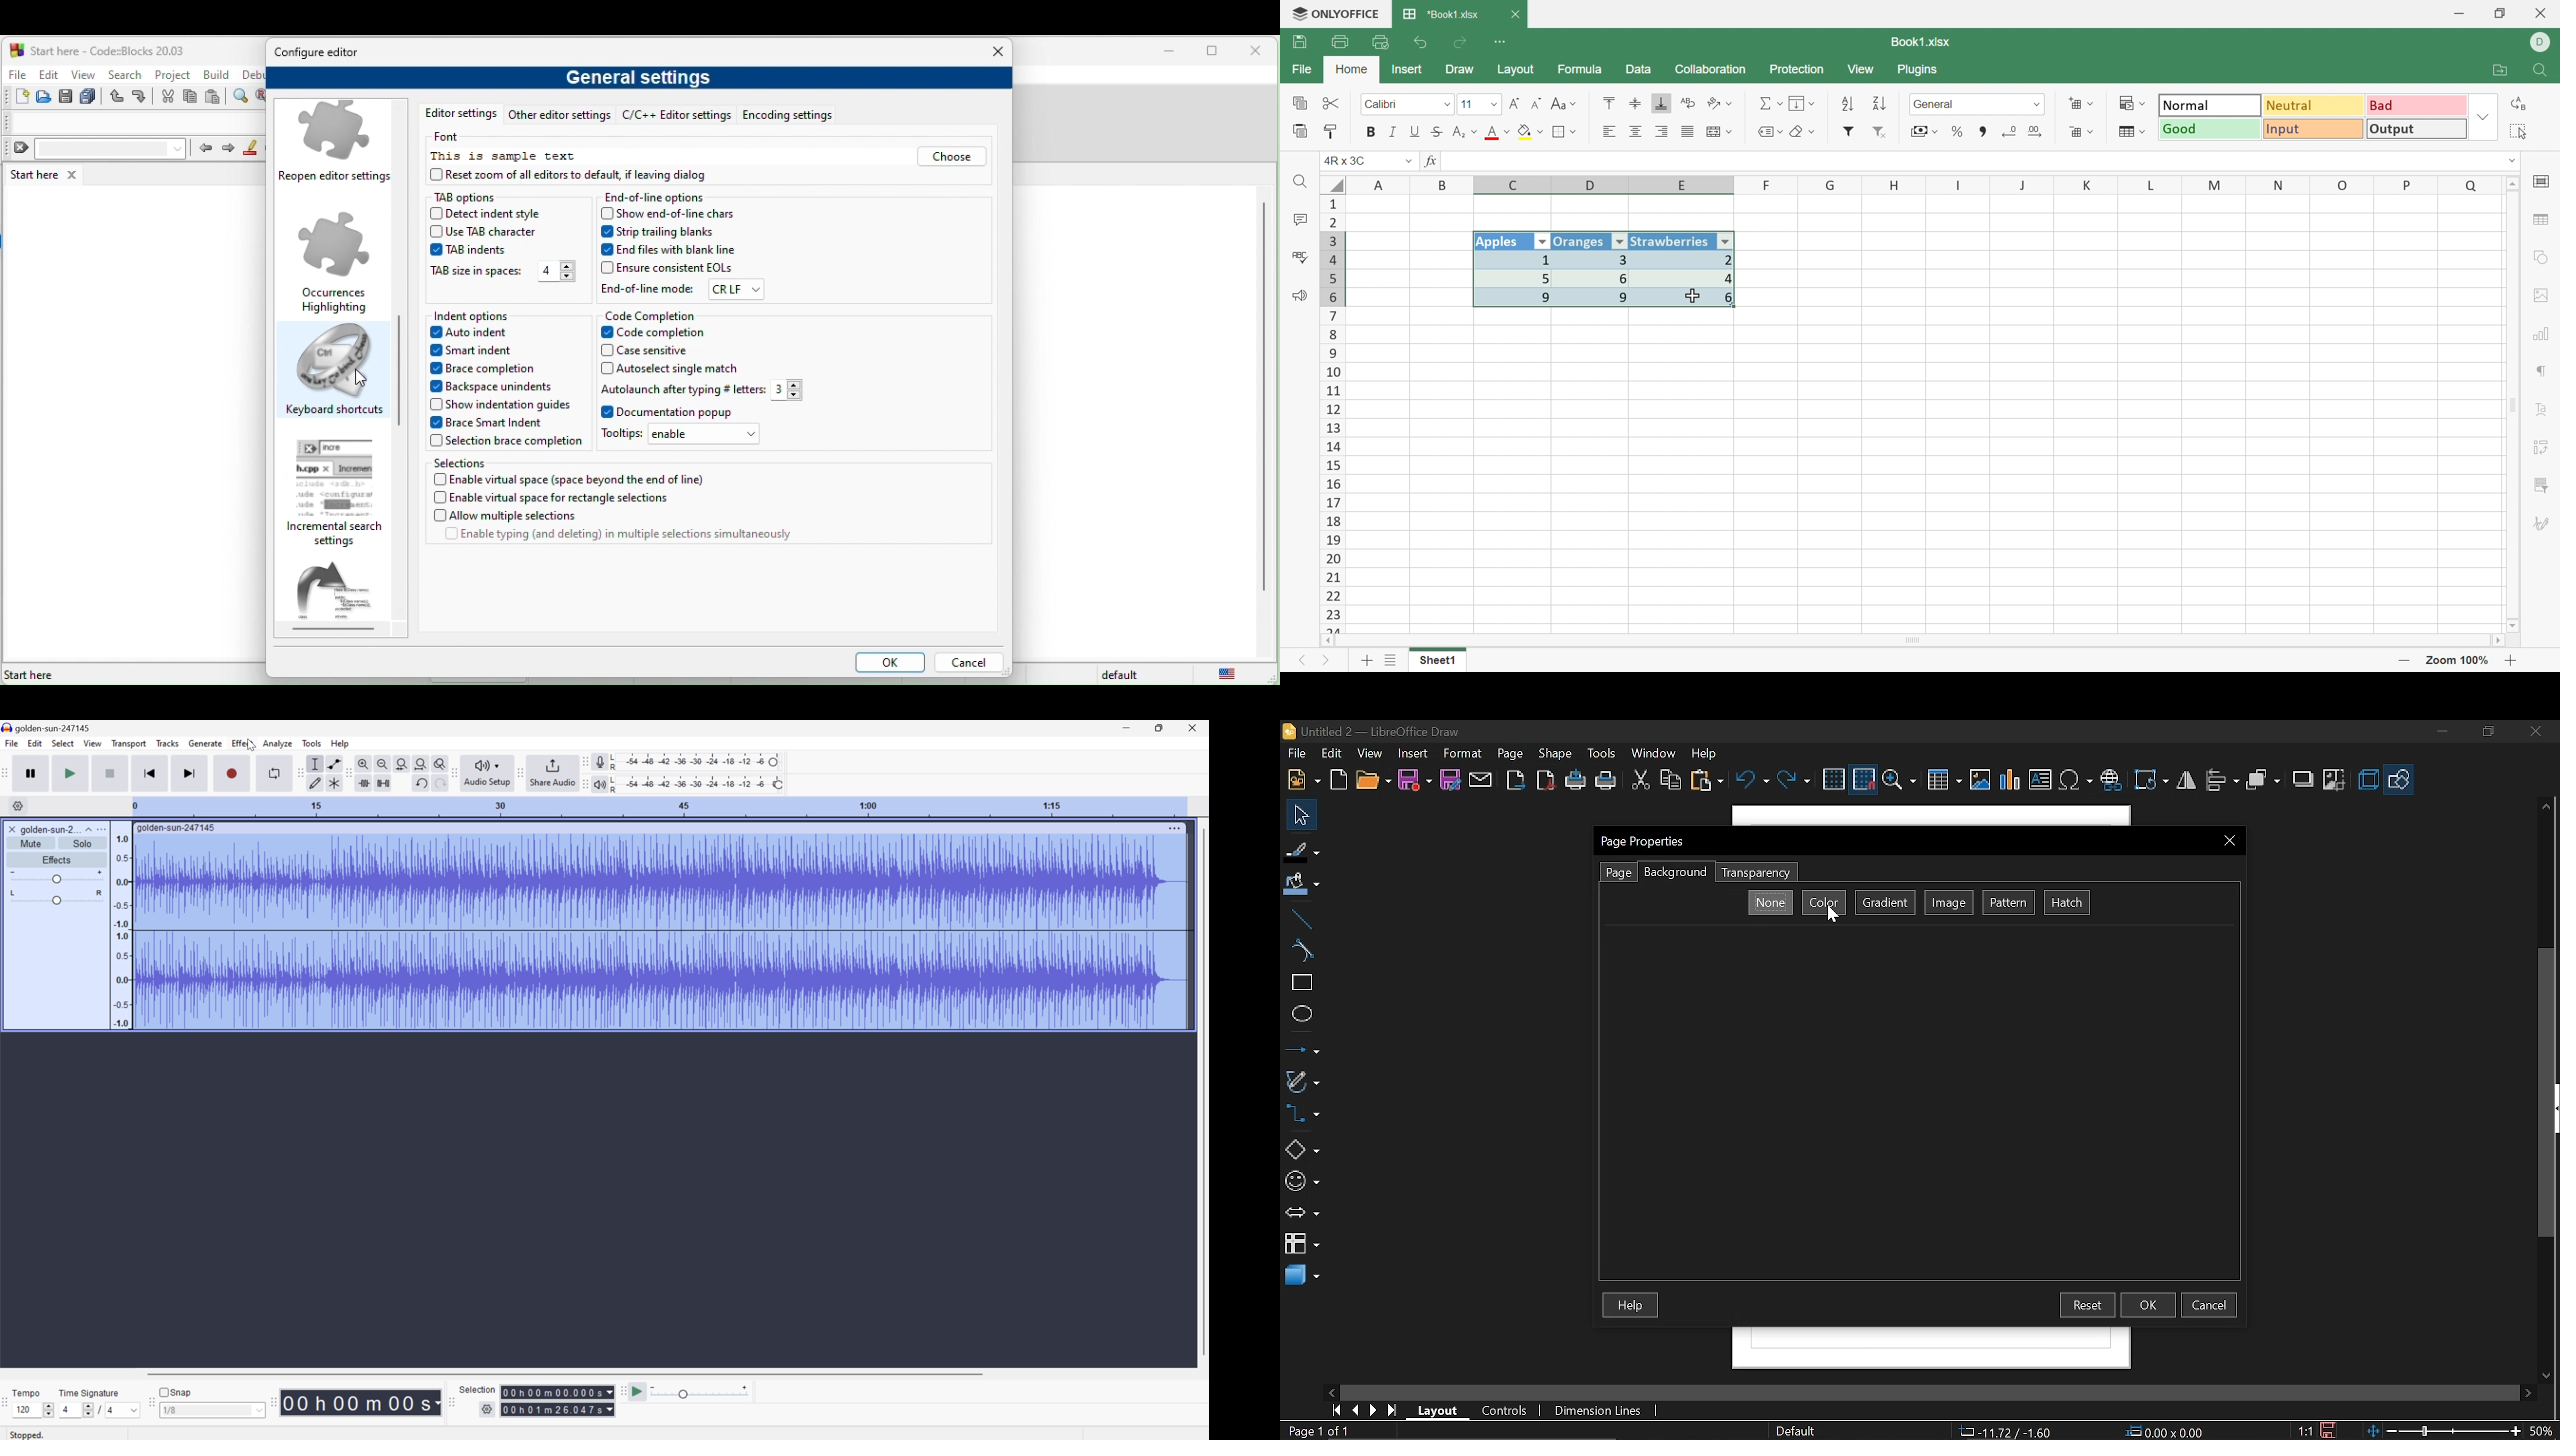 The image size is (2576, 1456). Describe the element at coordinates (600, 785) in the screenshot. I see `Playback meter` at that location.